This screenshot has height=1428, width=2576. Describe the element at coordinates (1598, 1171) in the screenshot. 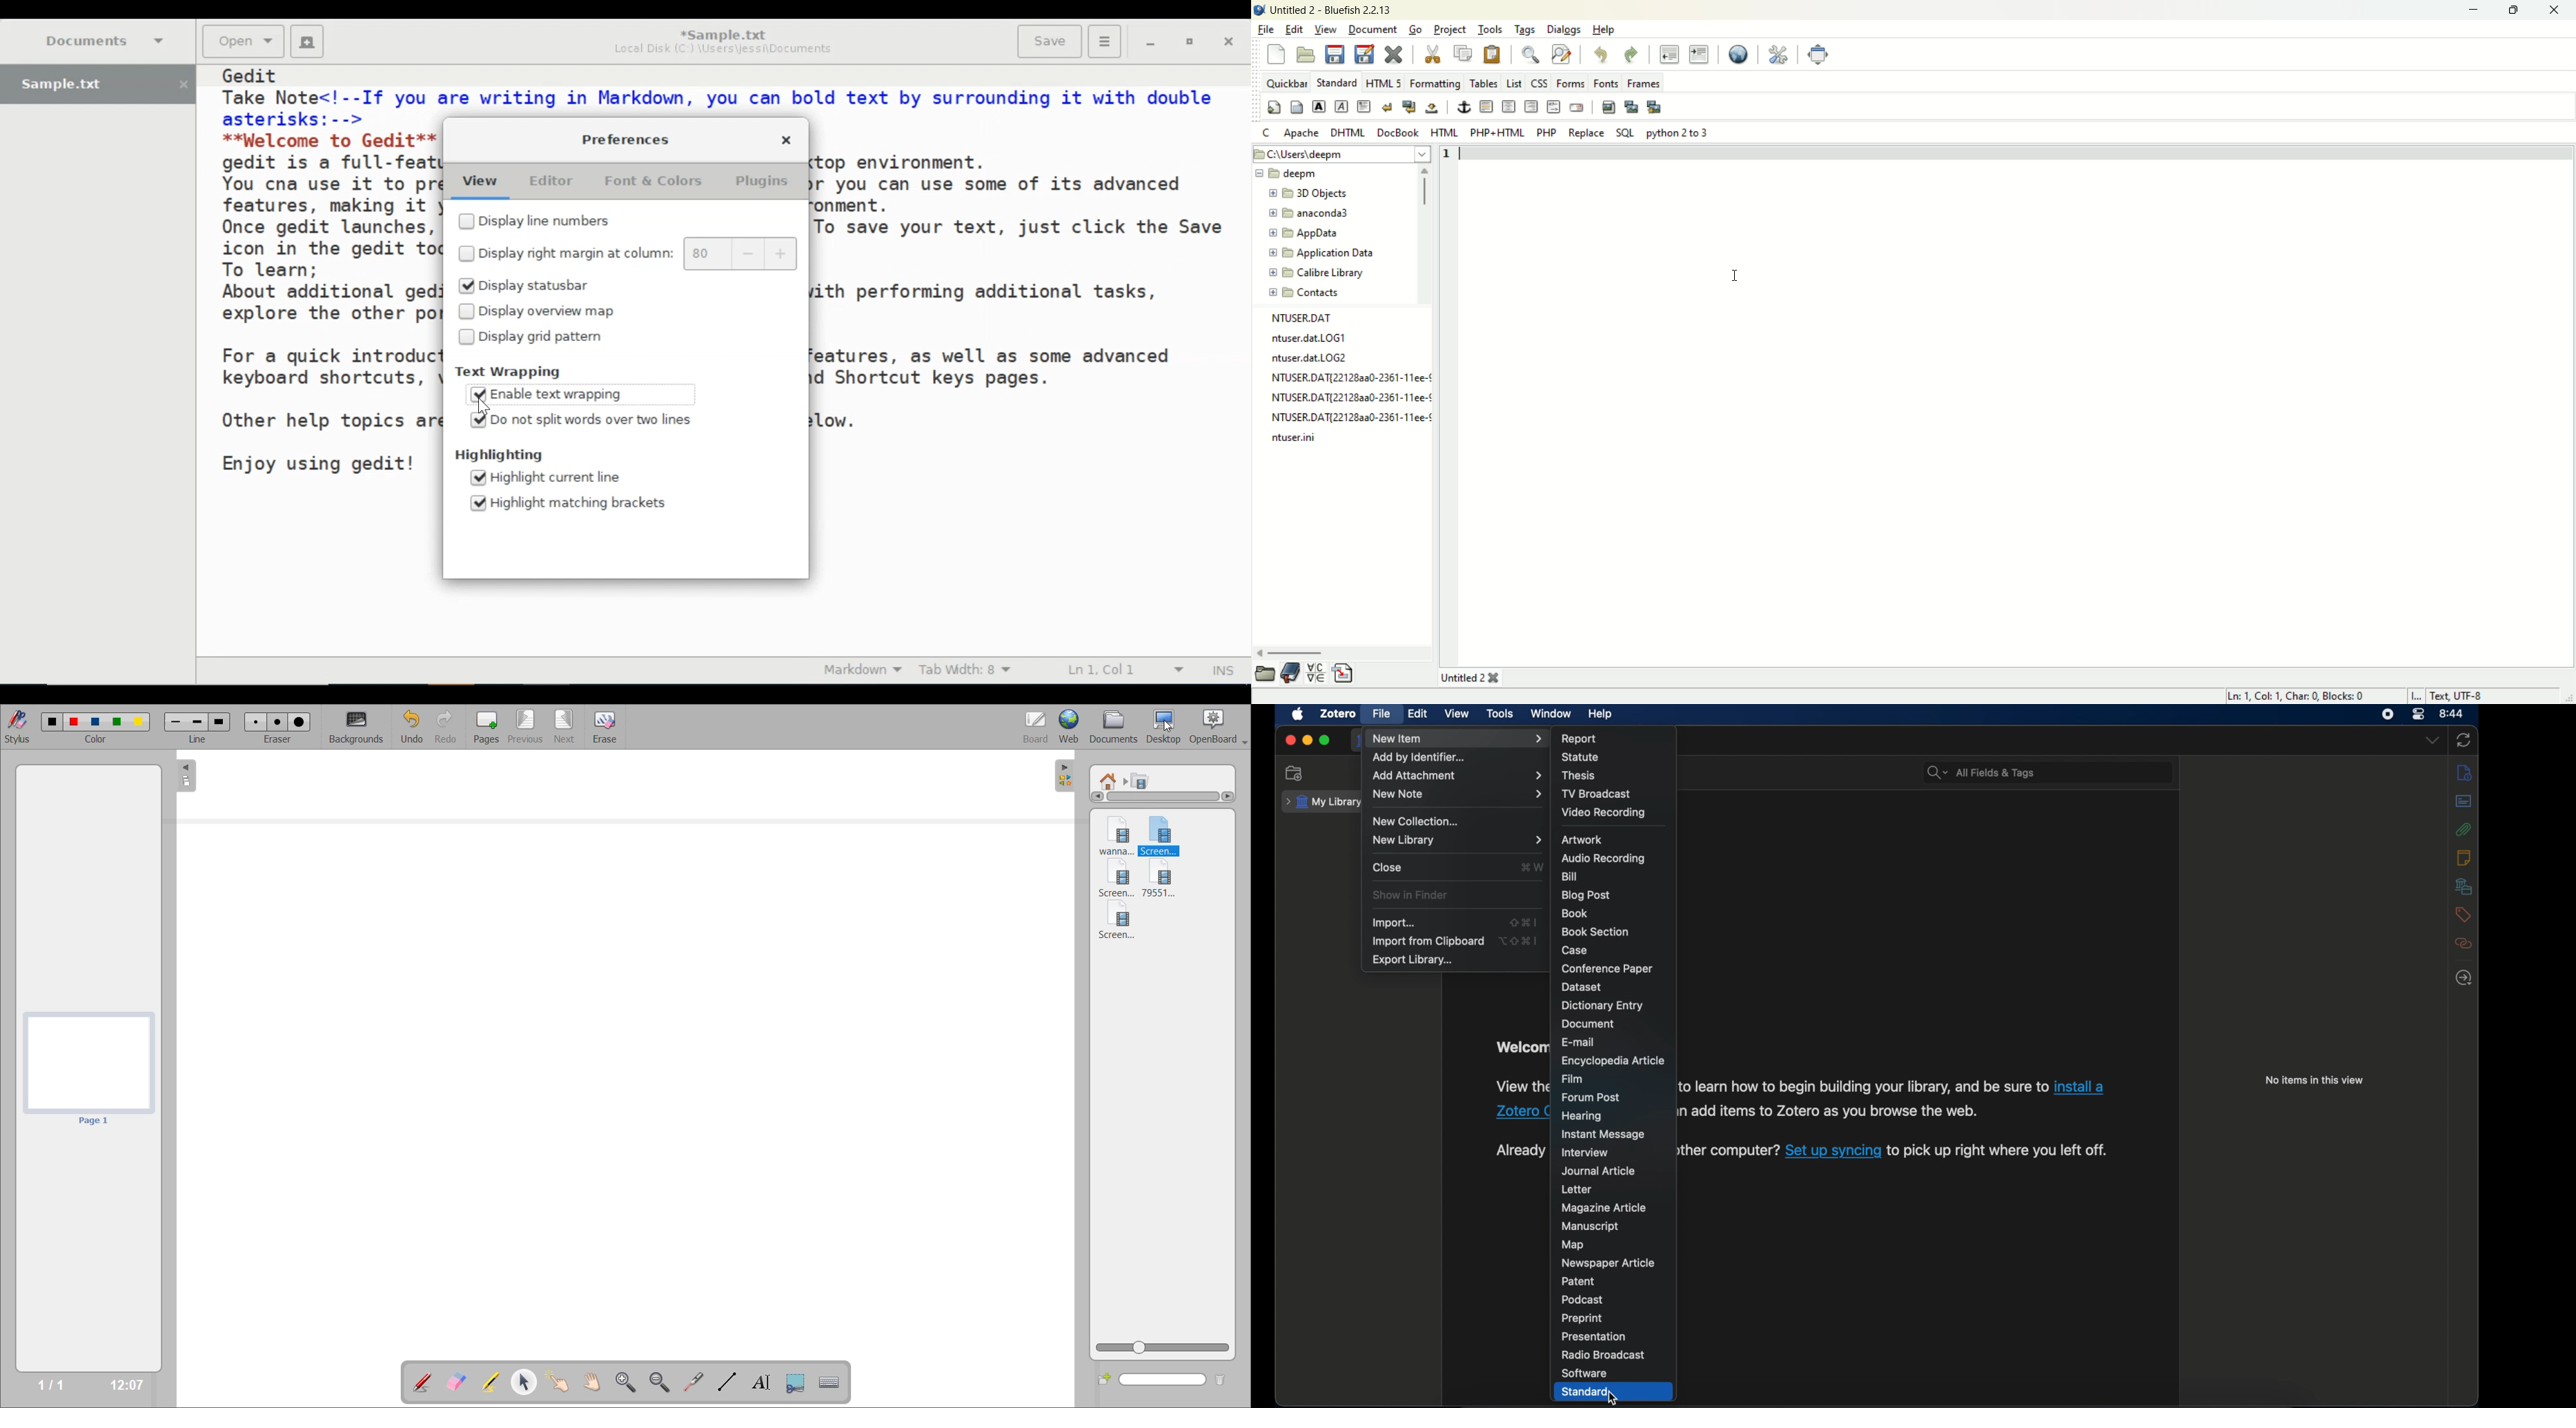

I see `journal article` at that location.